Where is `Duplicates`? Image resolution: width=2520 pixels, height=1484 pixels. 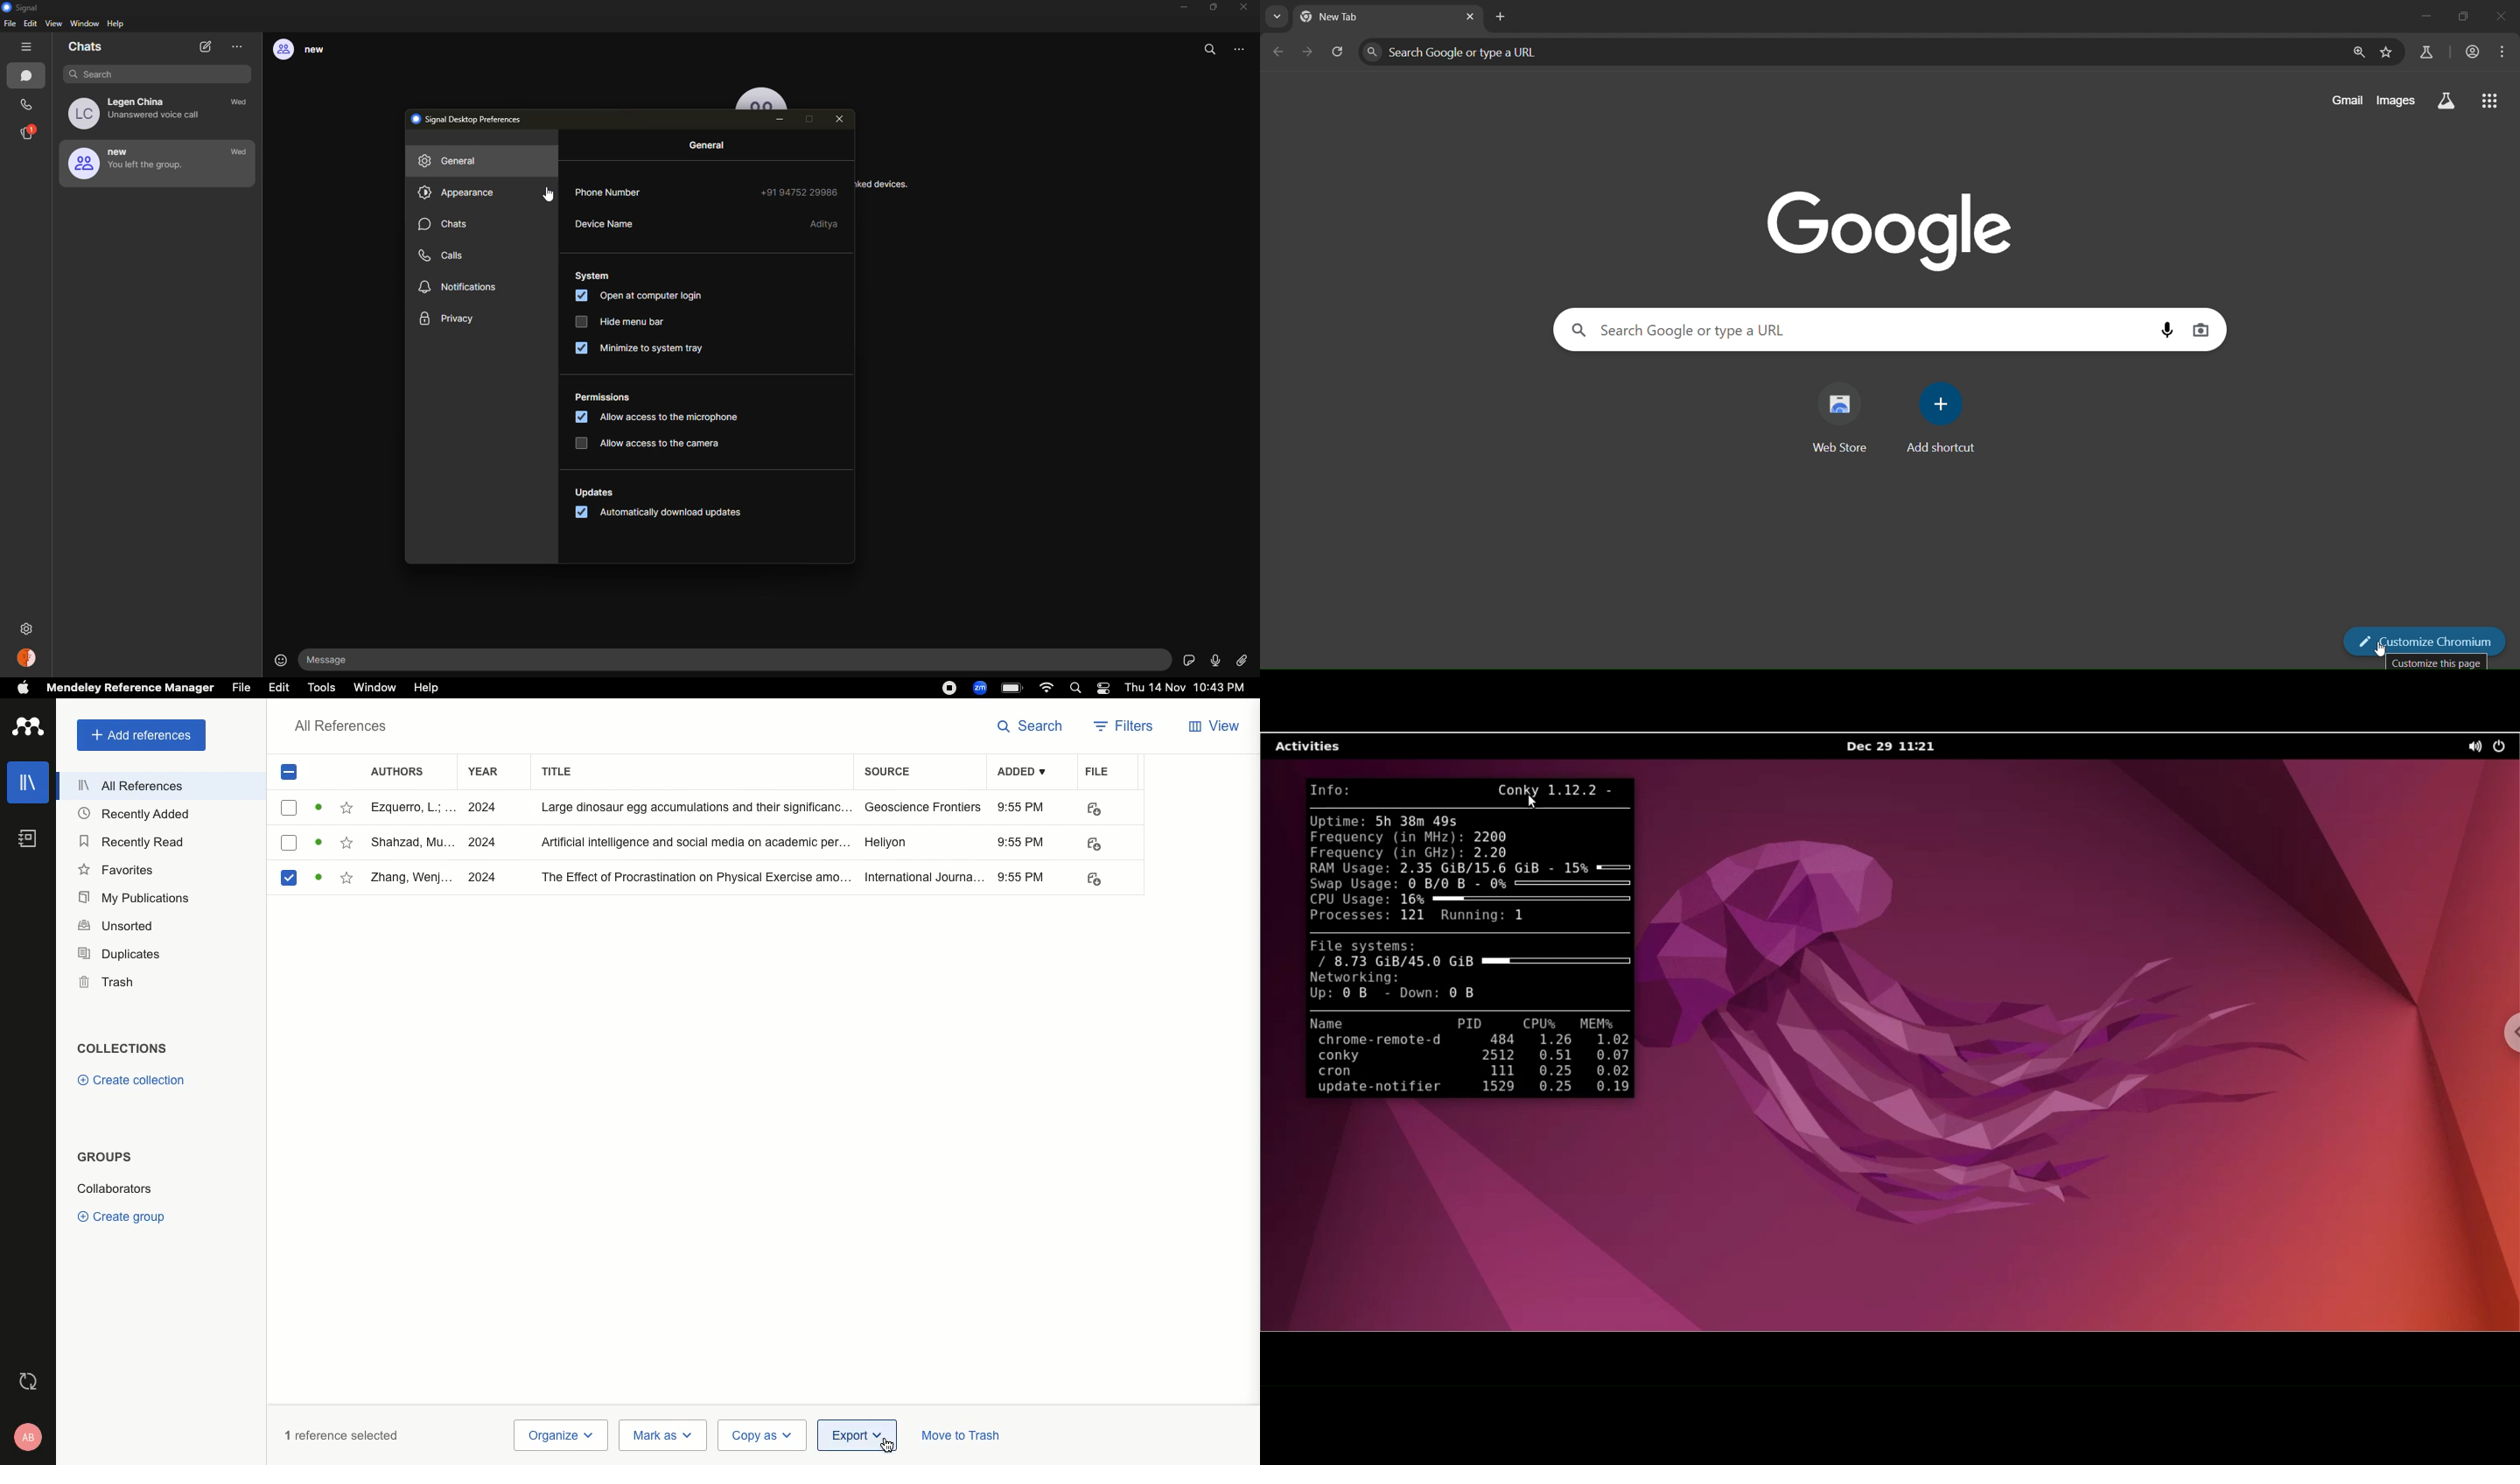
Duplicates is located at coordinates (121, 956).